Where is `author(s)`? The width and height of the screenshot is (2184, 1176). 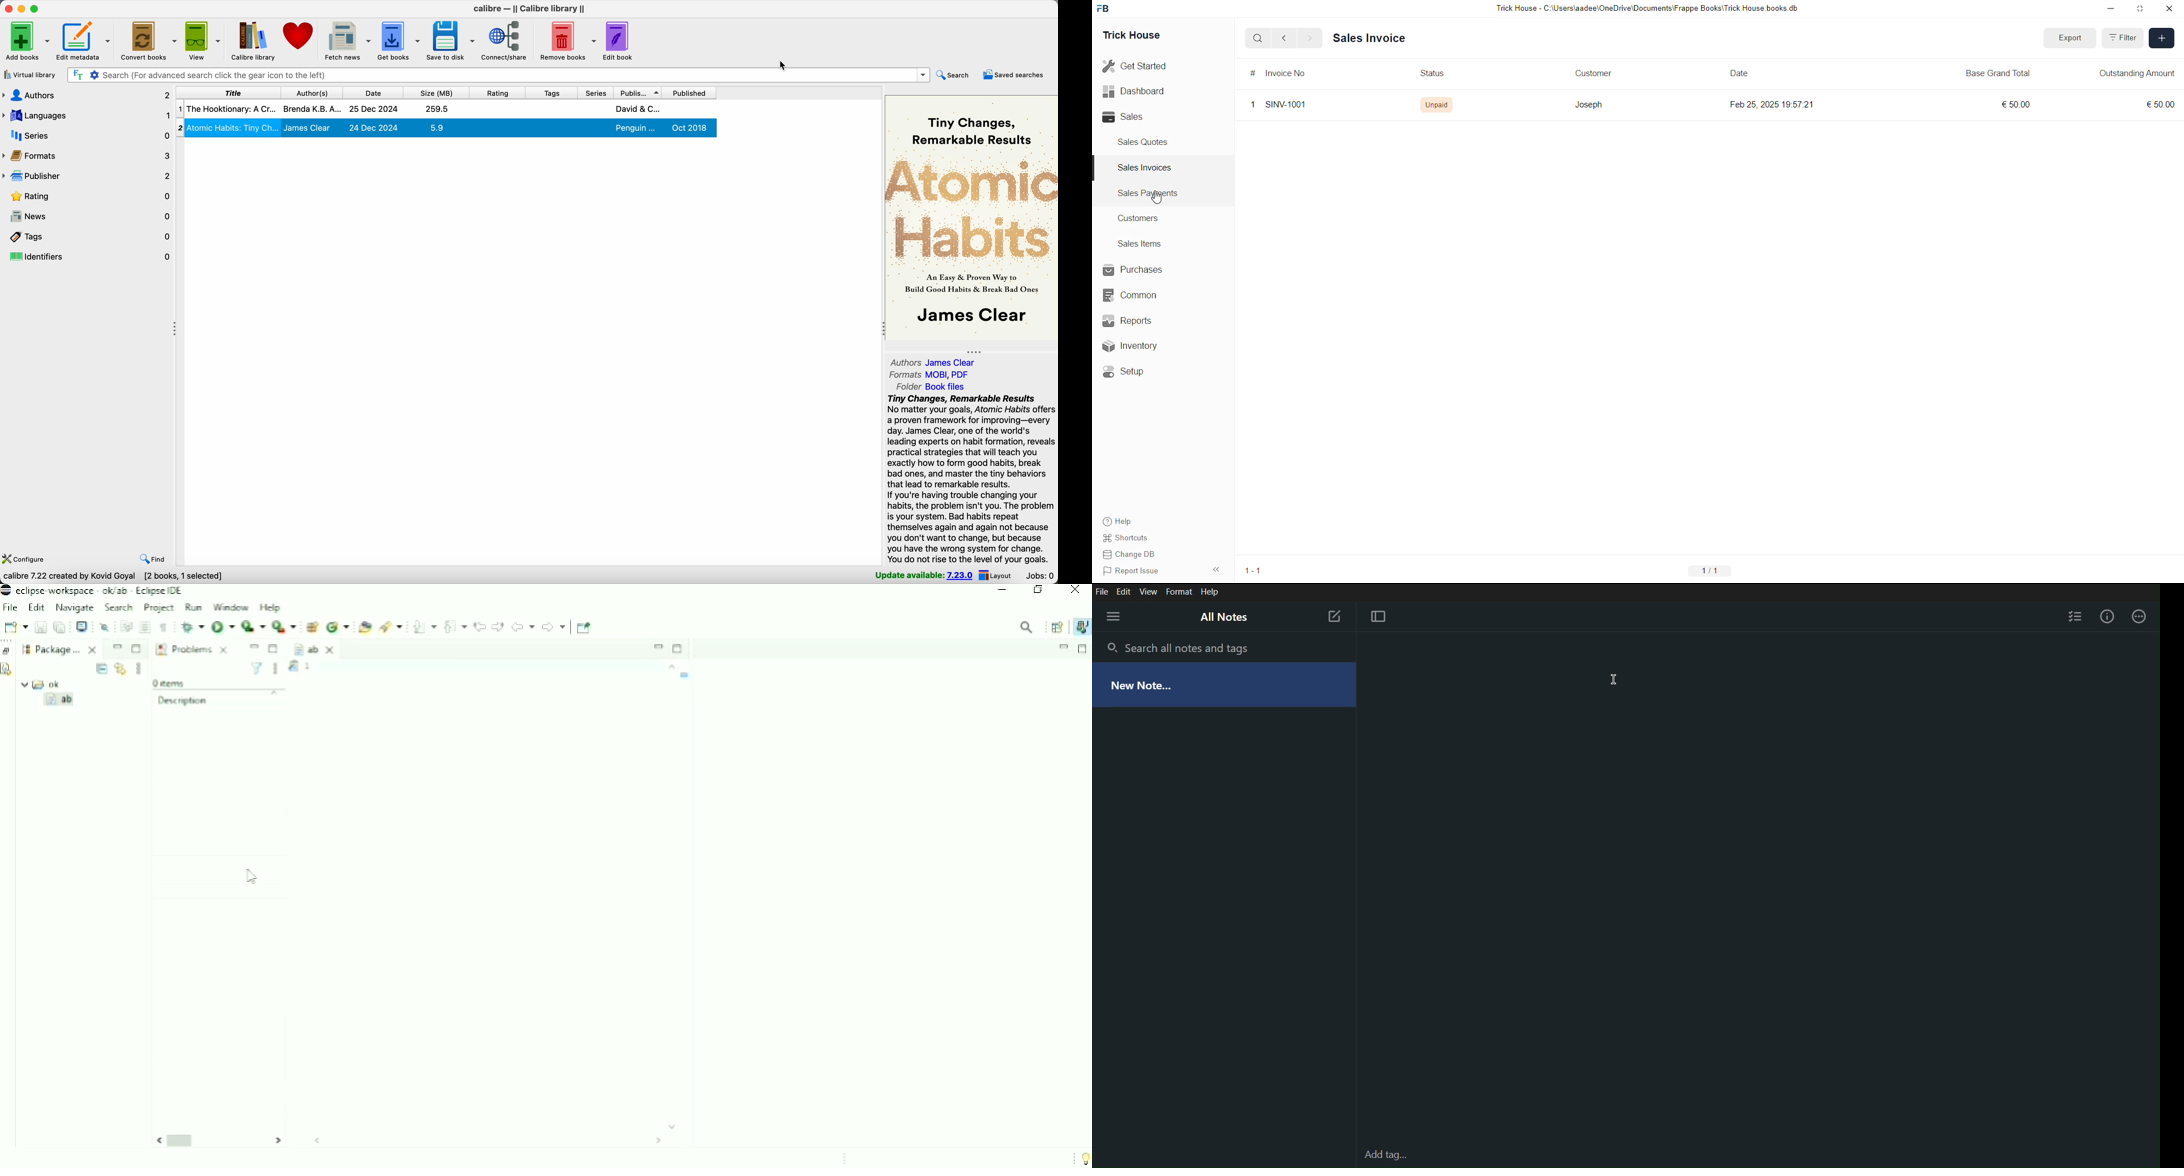
author(s) is located at coordinates (310, 92).